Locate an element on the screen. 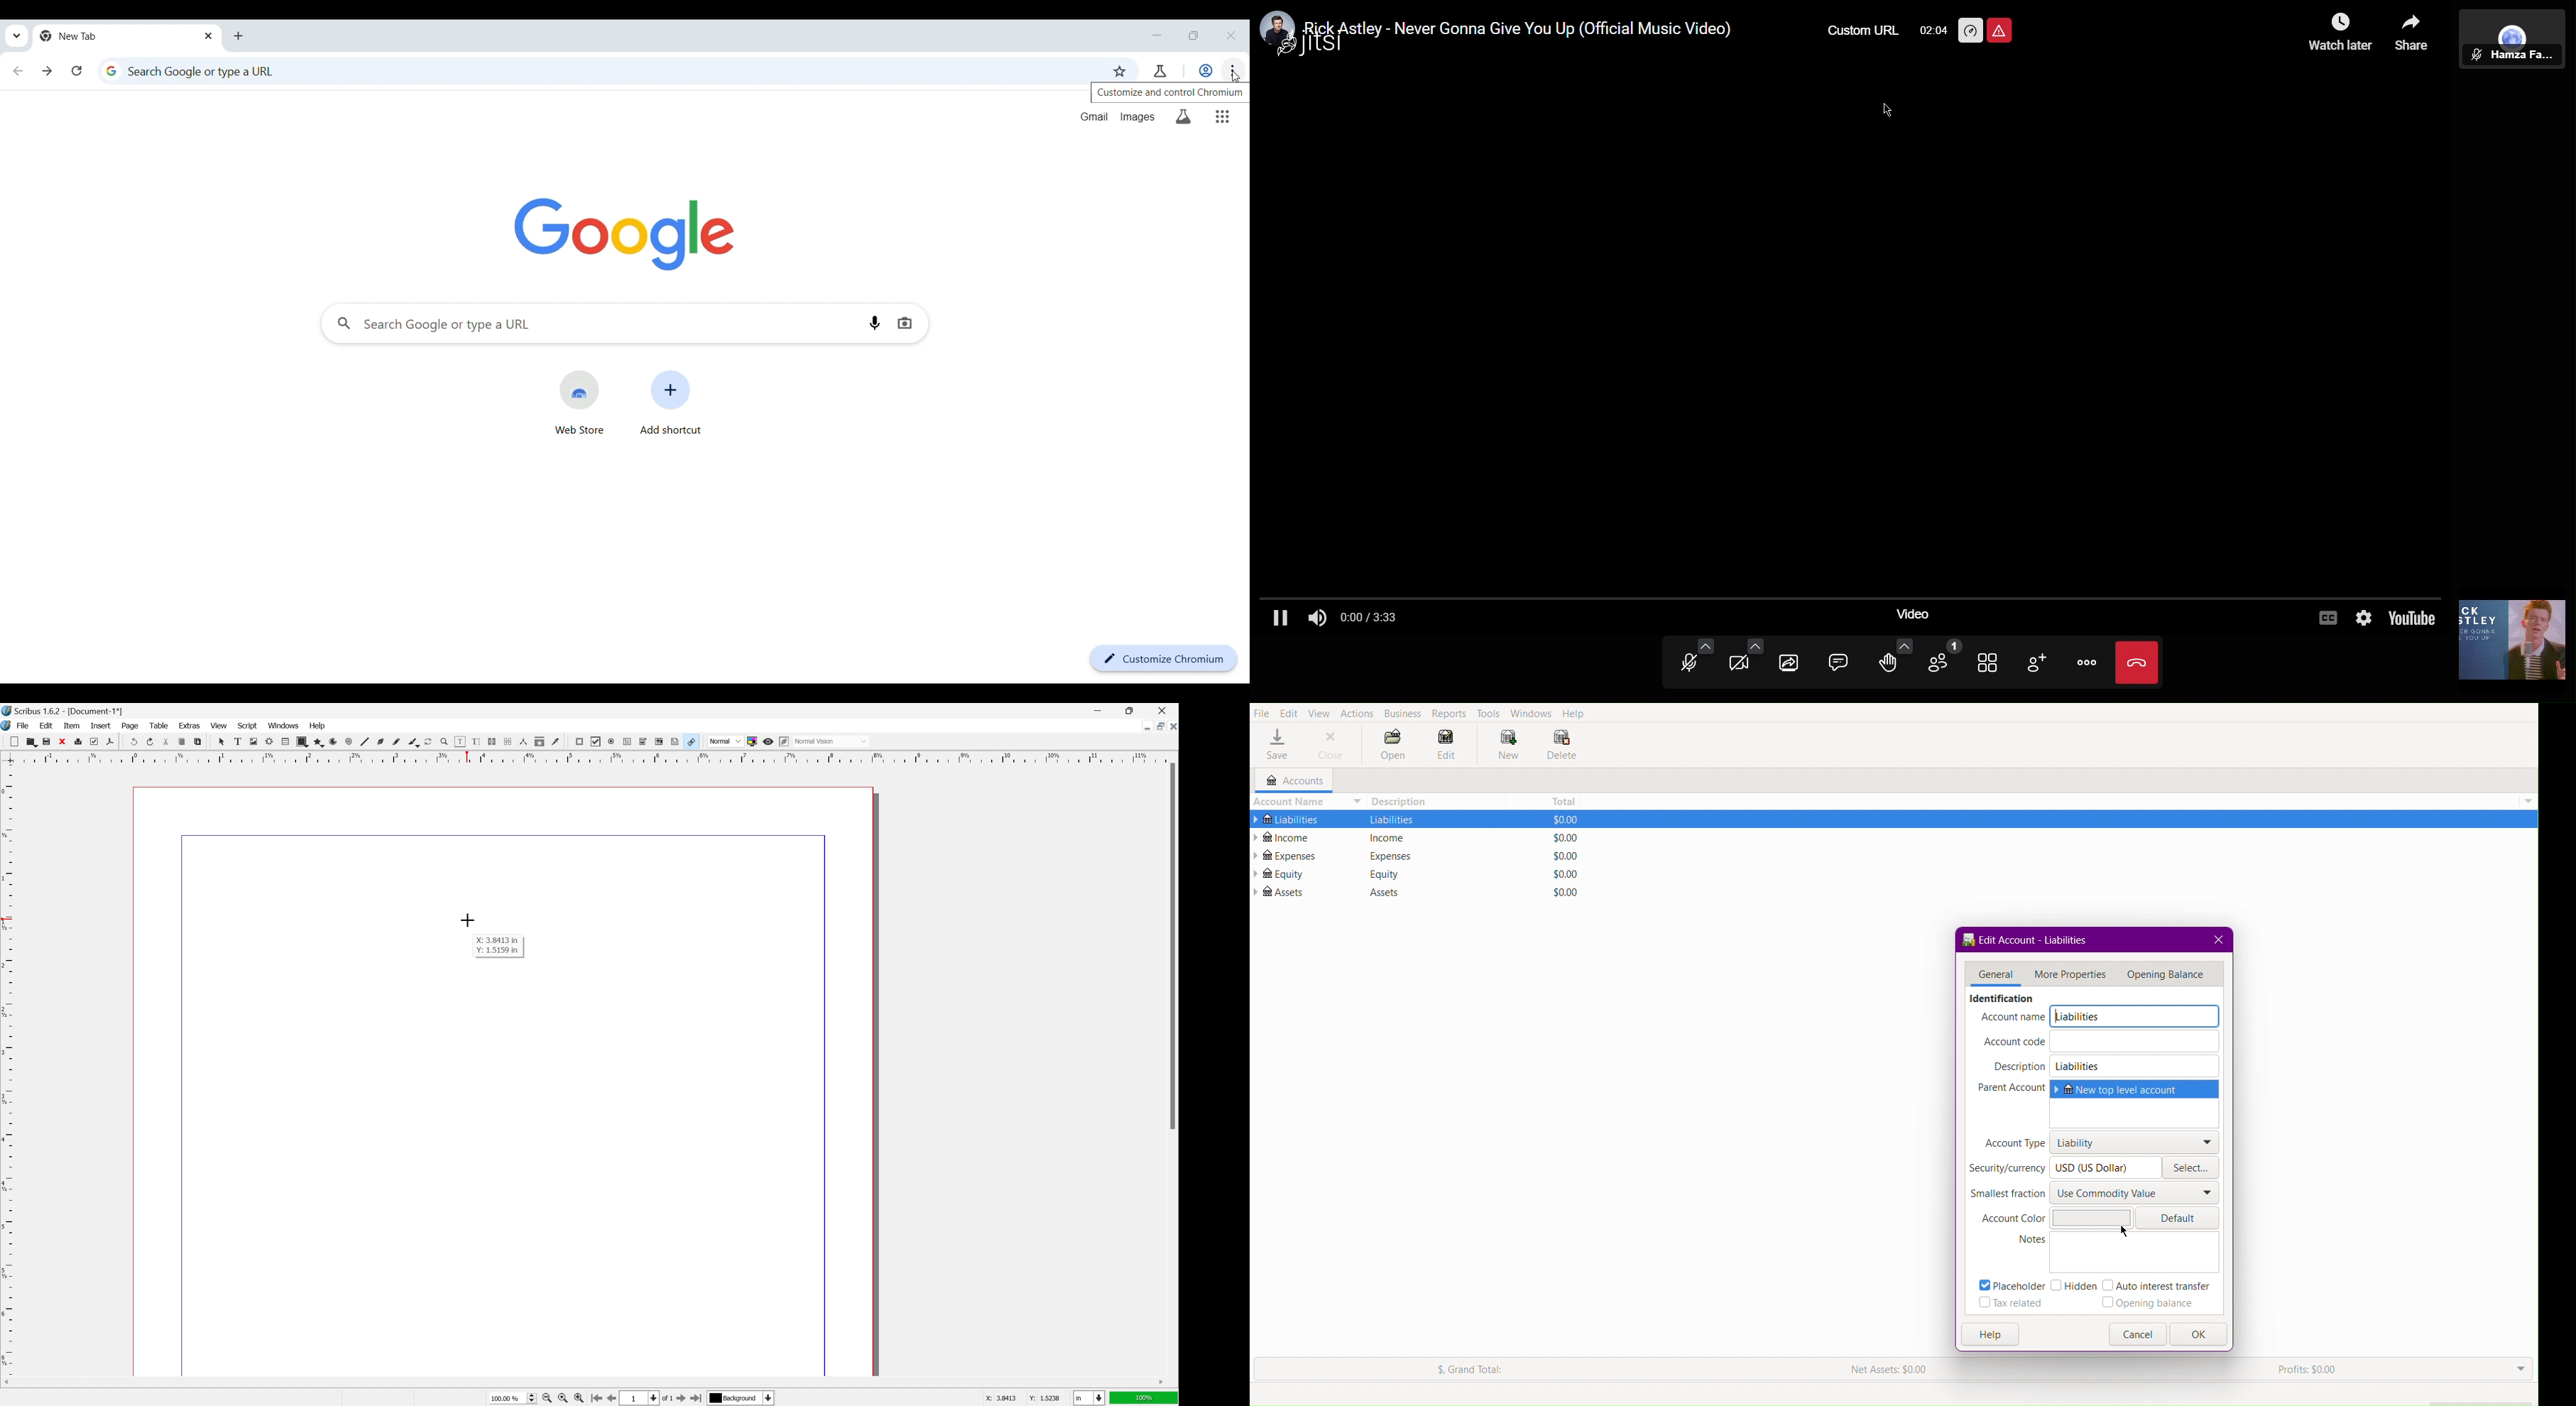 The width and height of the screenshot is (2576, 1428). New top level account is located at coordinates (2135, 1089).